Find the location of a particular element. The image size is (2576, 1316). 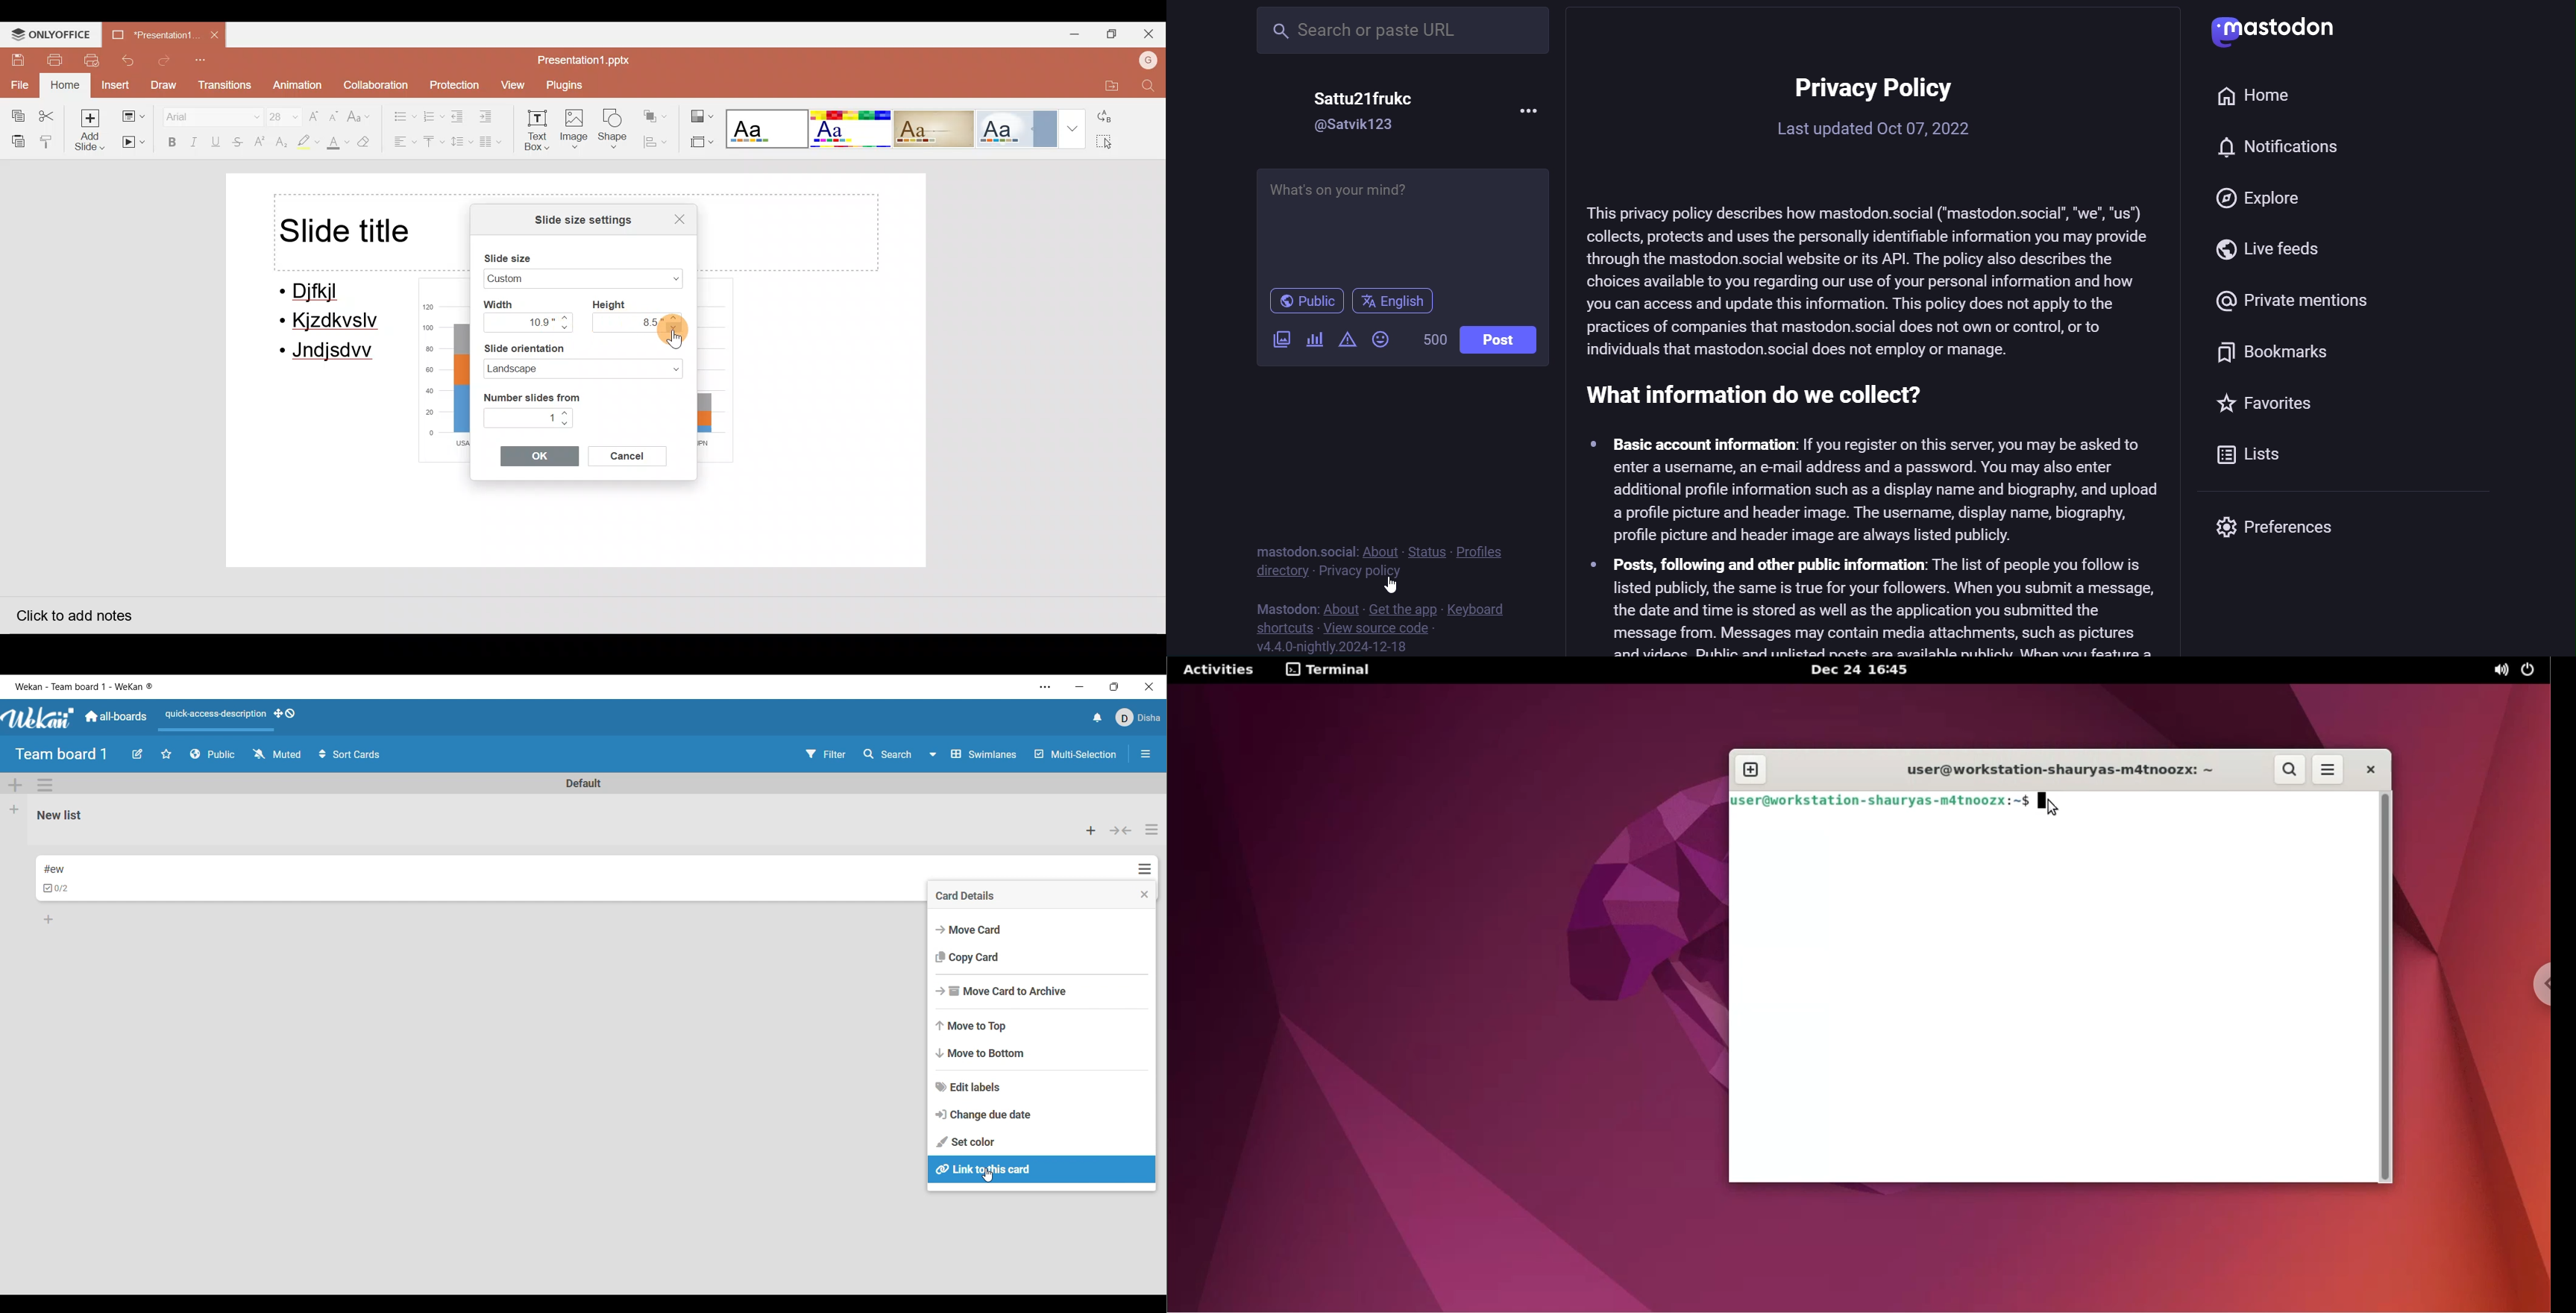

File is located at coordinates (18, 83).